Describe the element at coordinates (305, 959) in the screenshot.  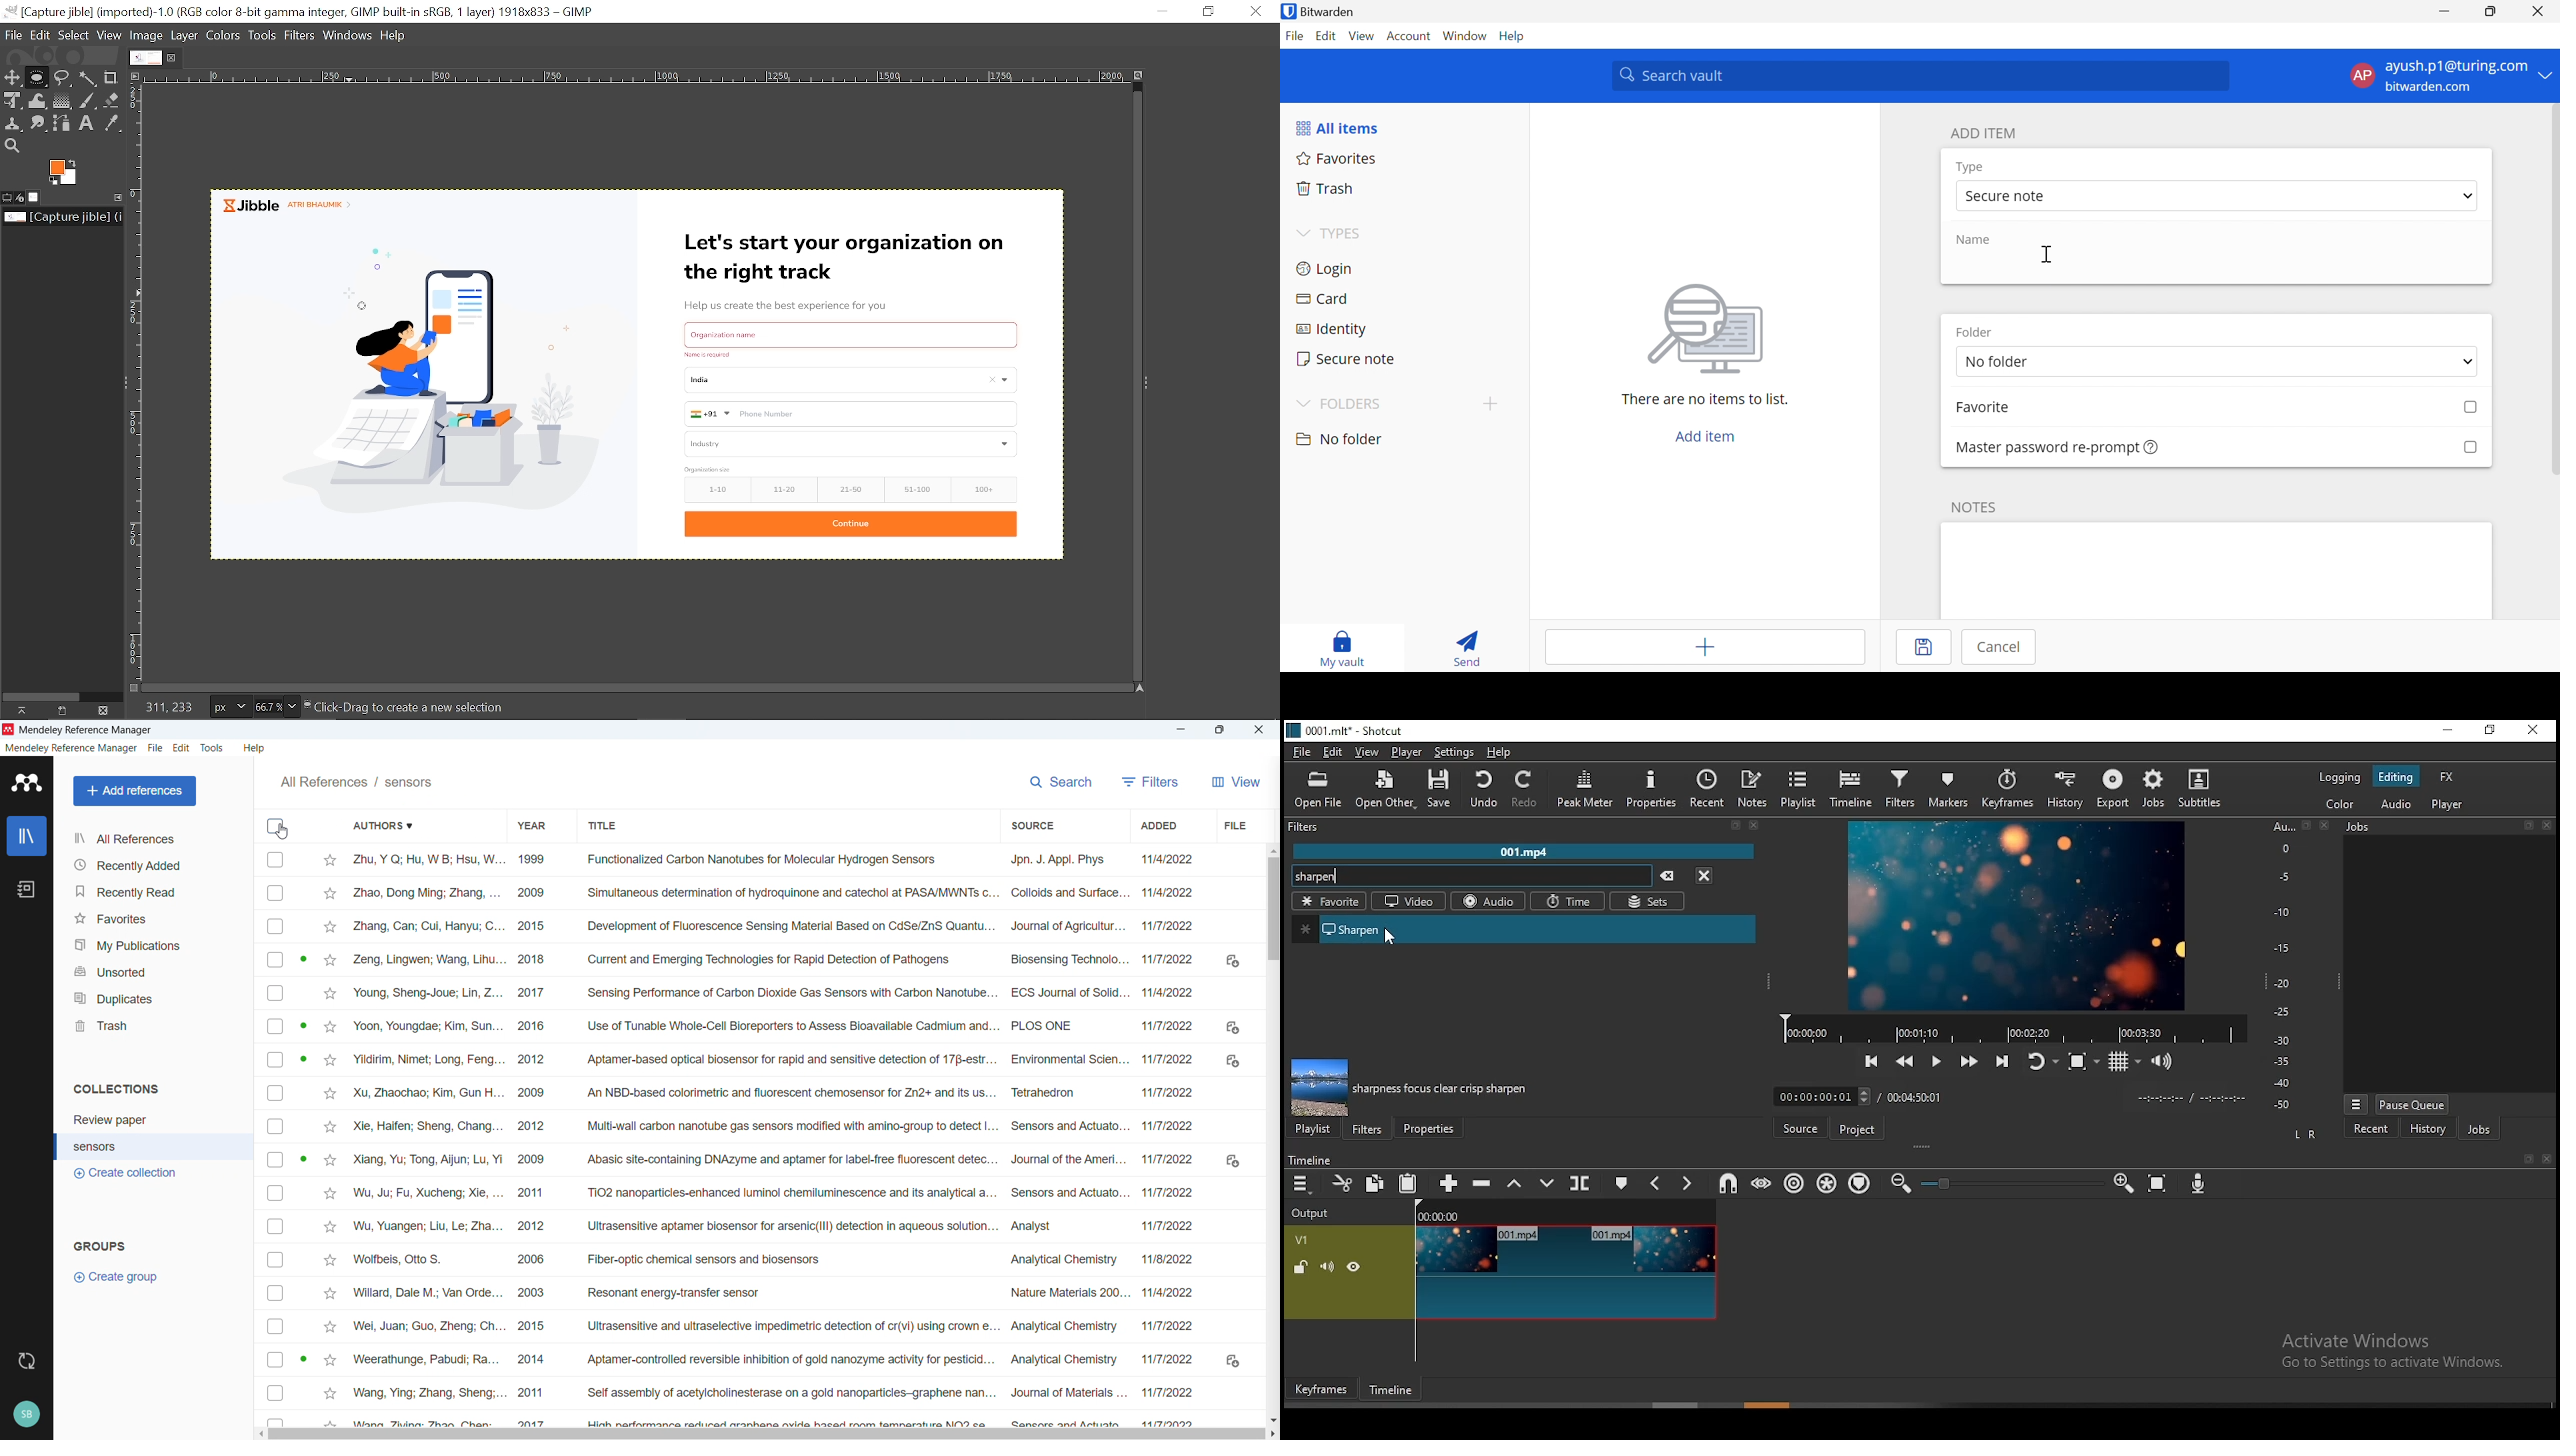
I see `PDF available` at that location.